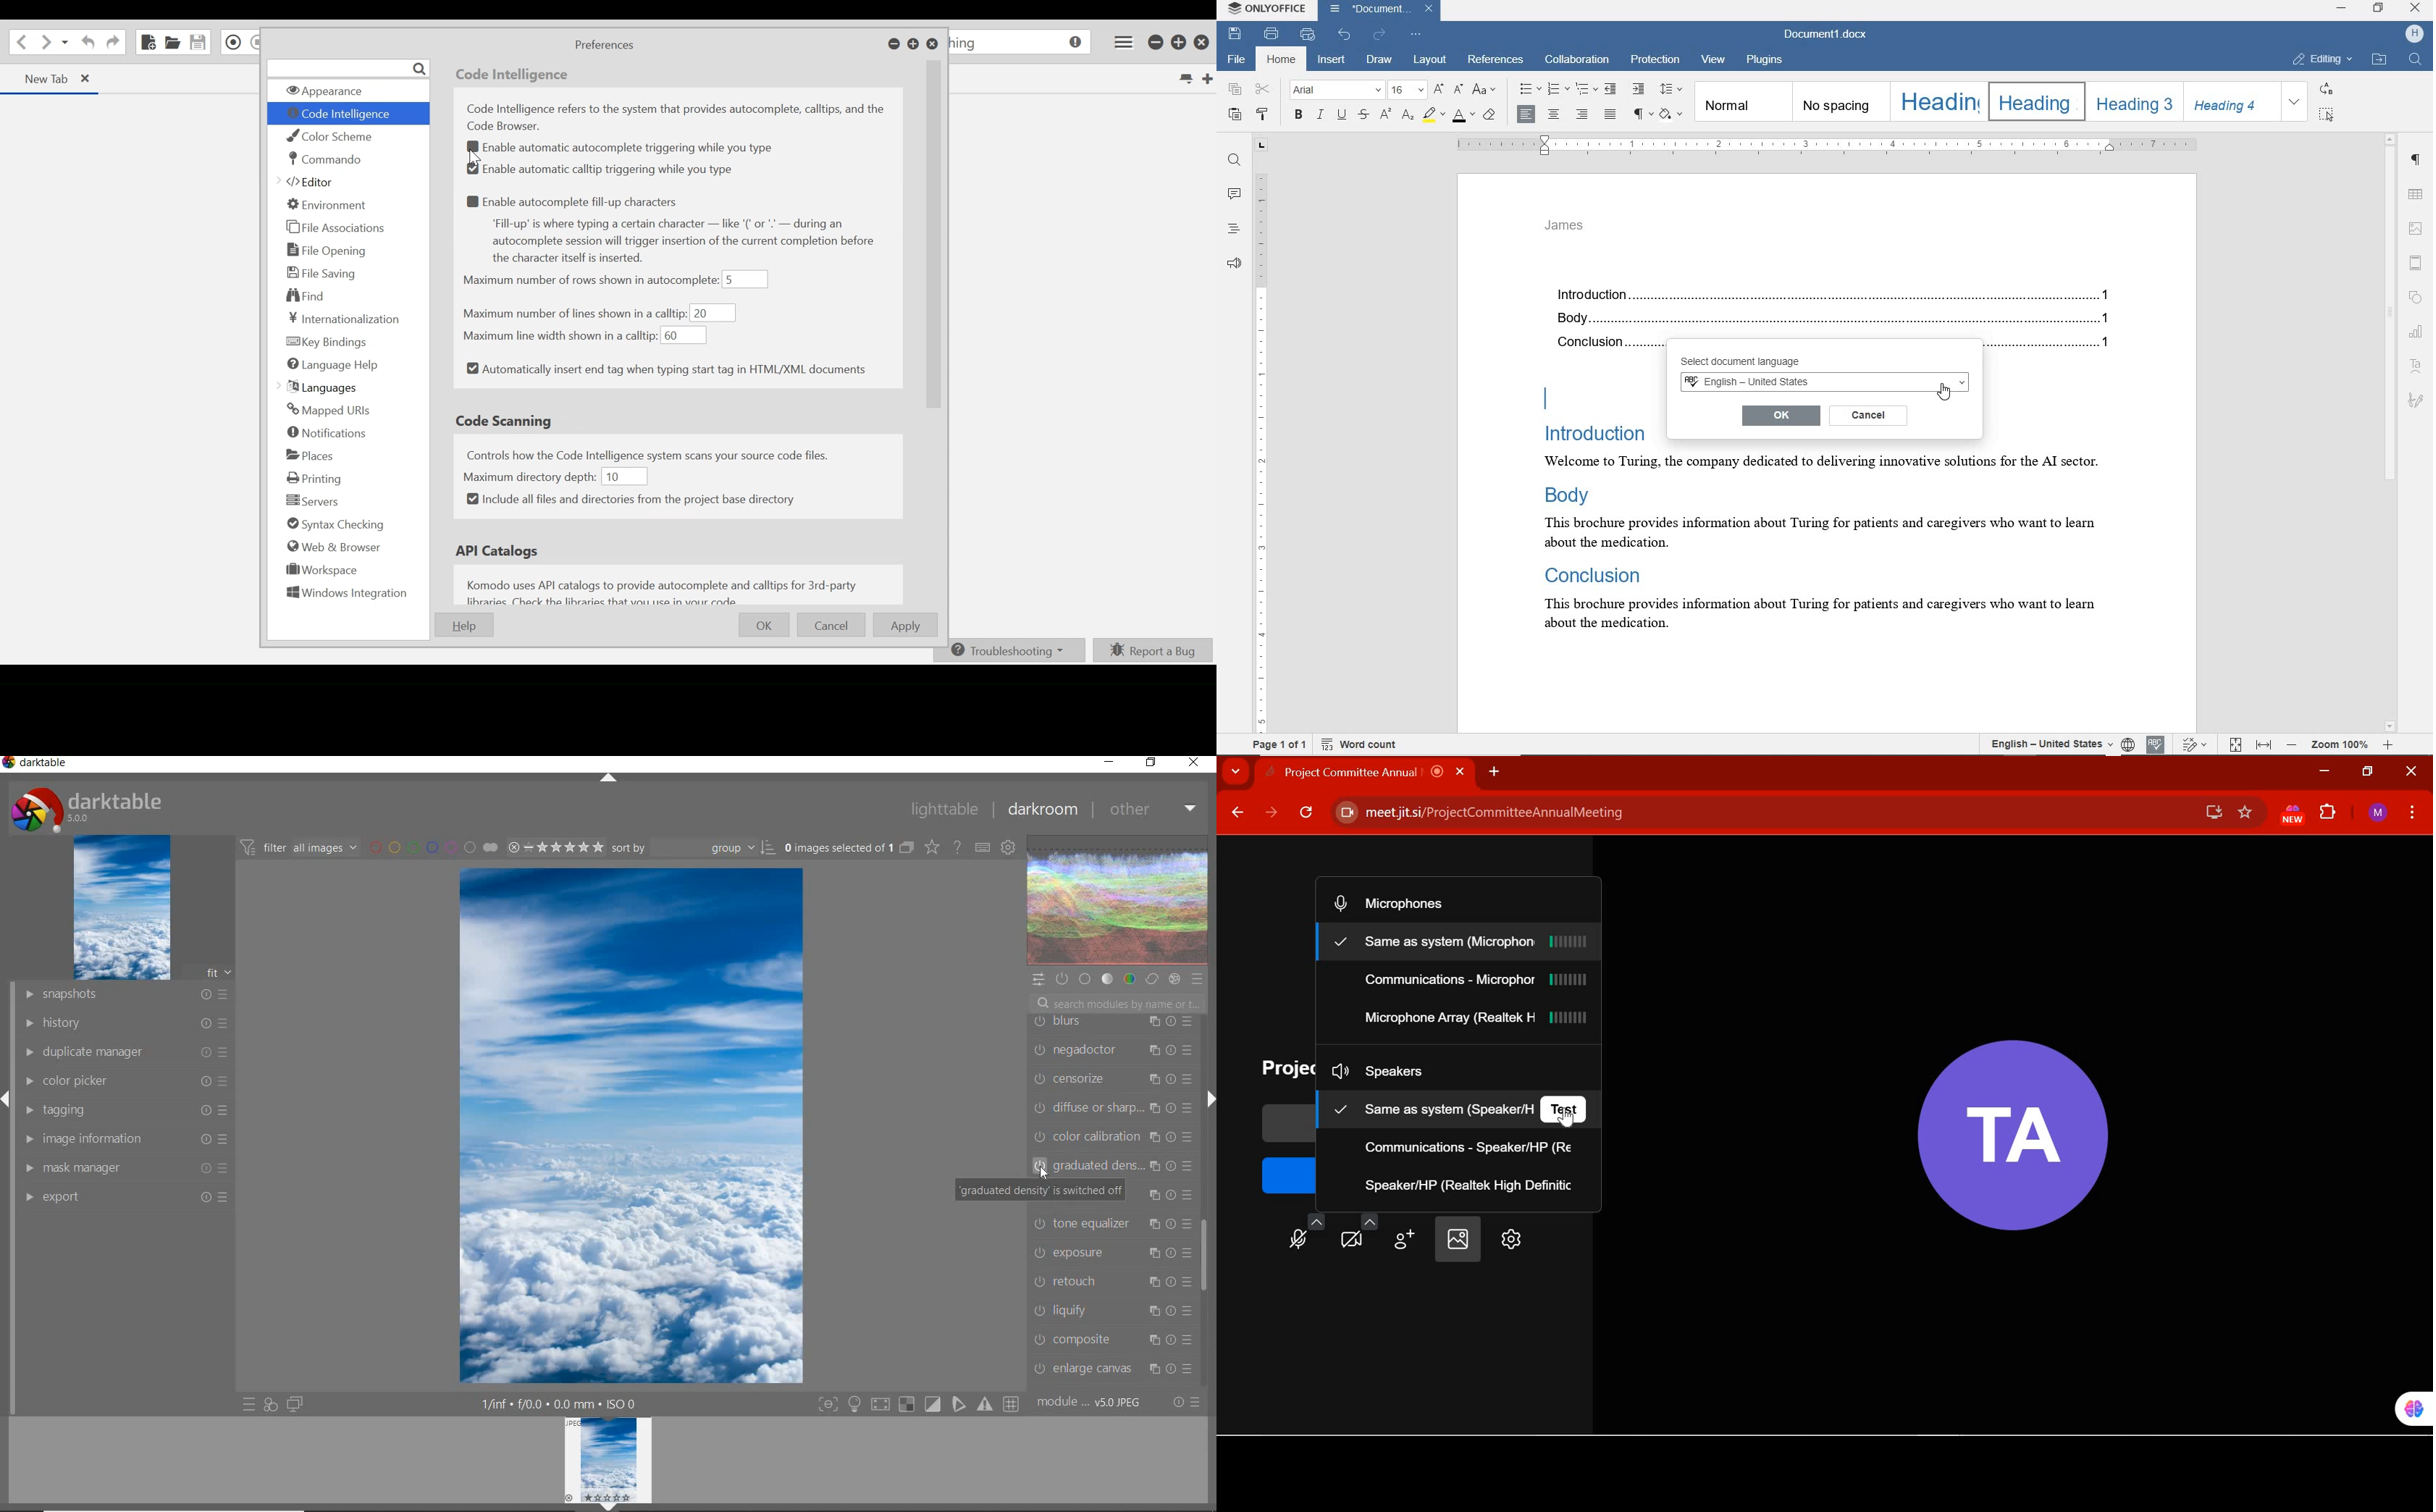  I want to click on comments, so click(1233, 194).